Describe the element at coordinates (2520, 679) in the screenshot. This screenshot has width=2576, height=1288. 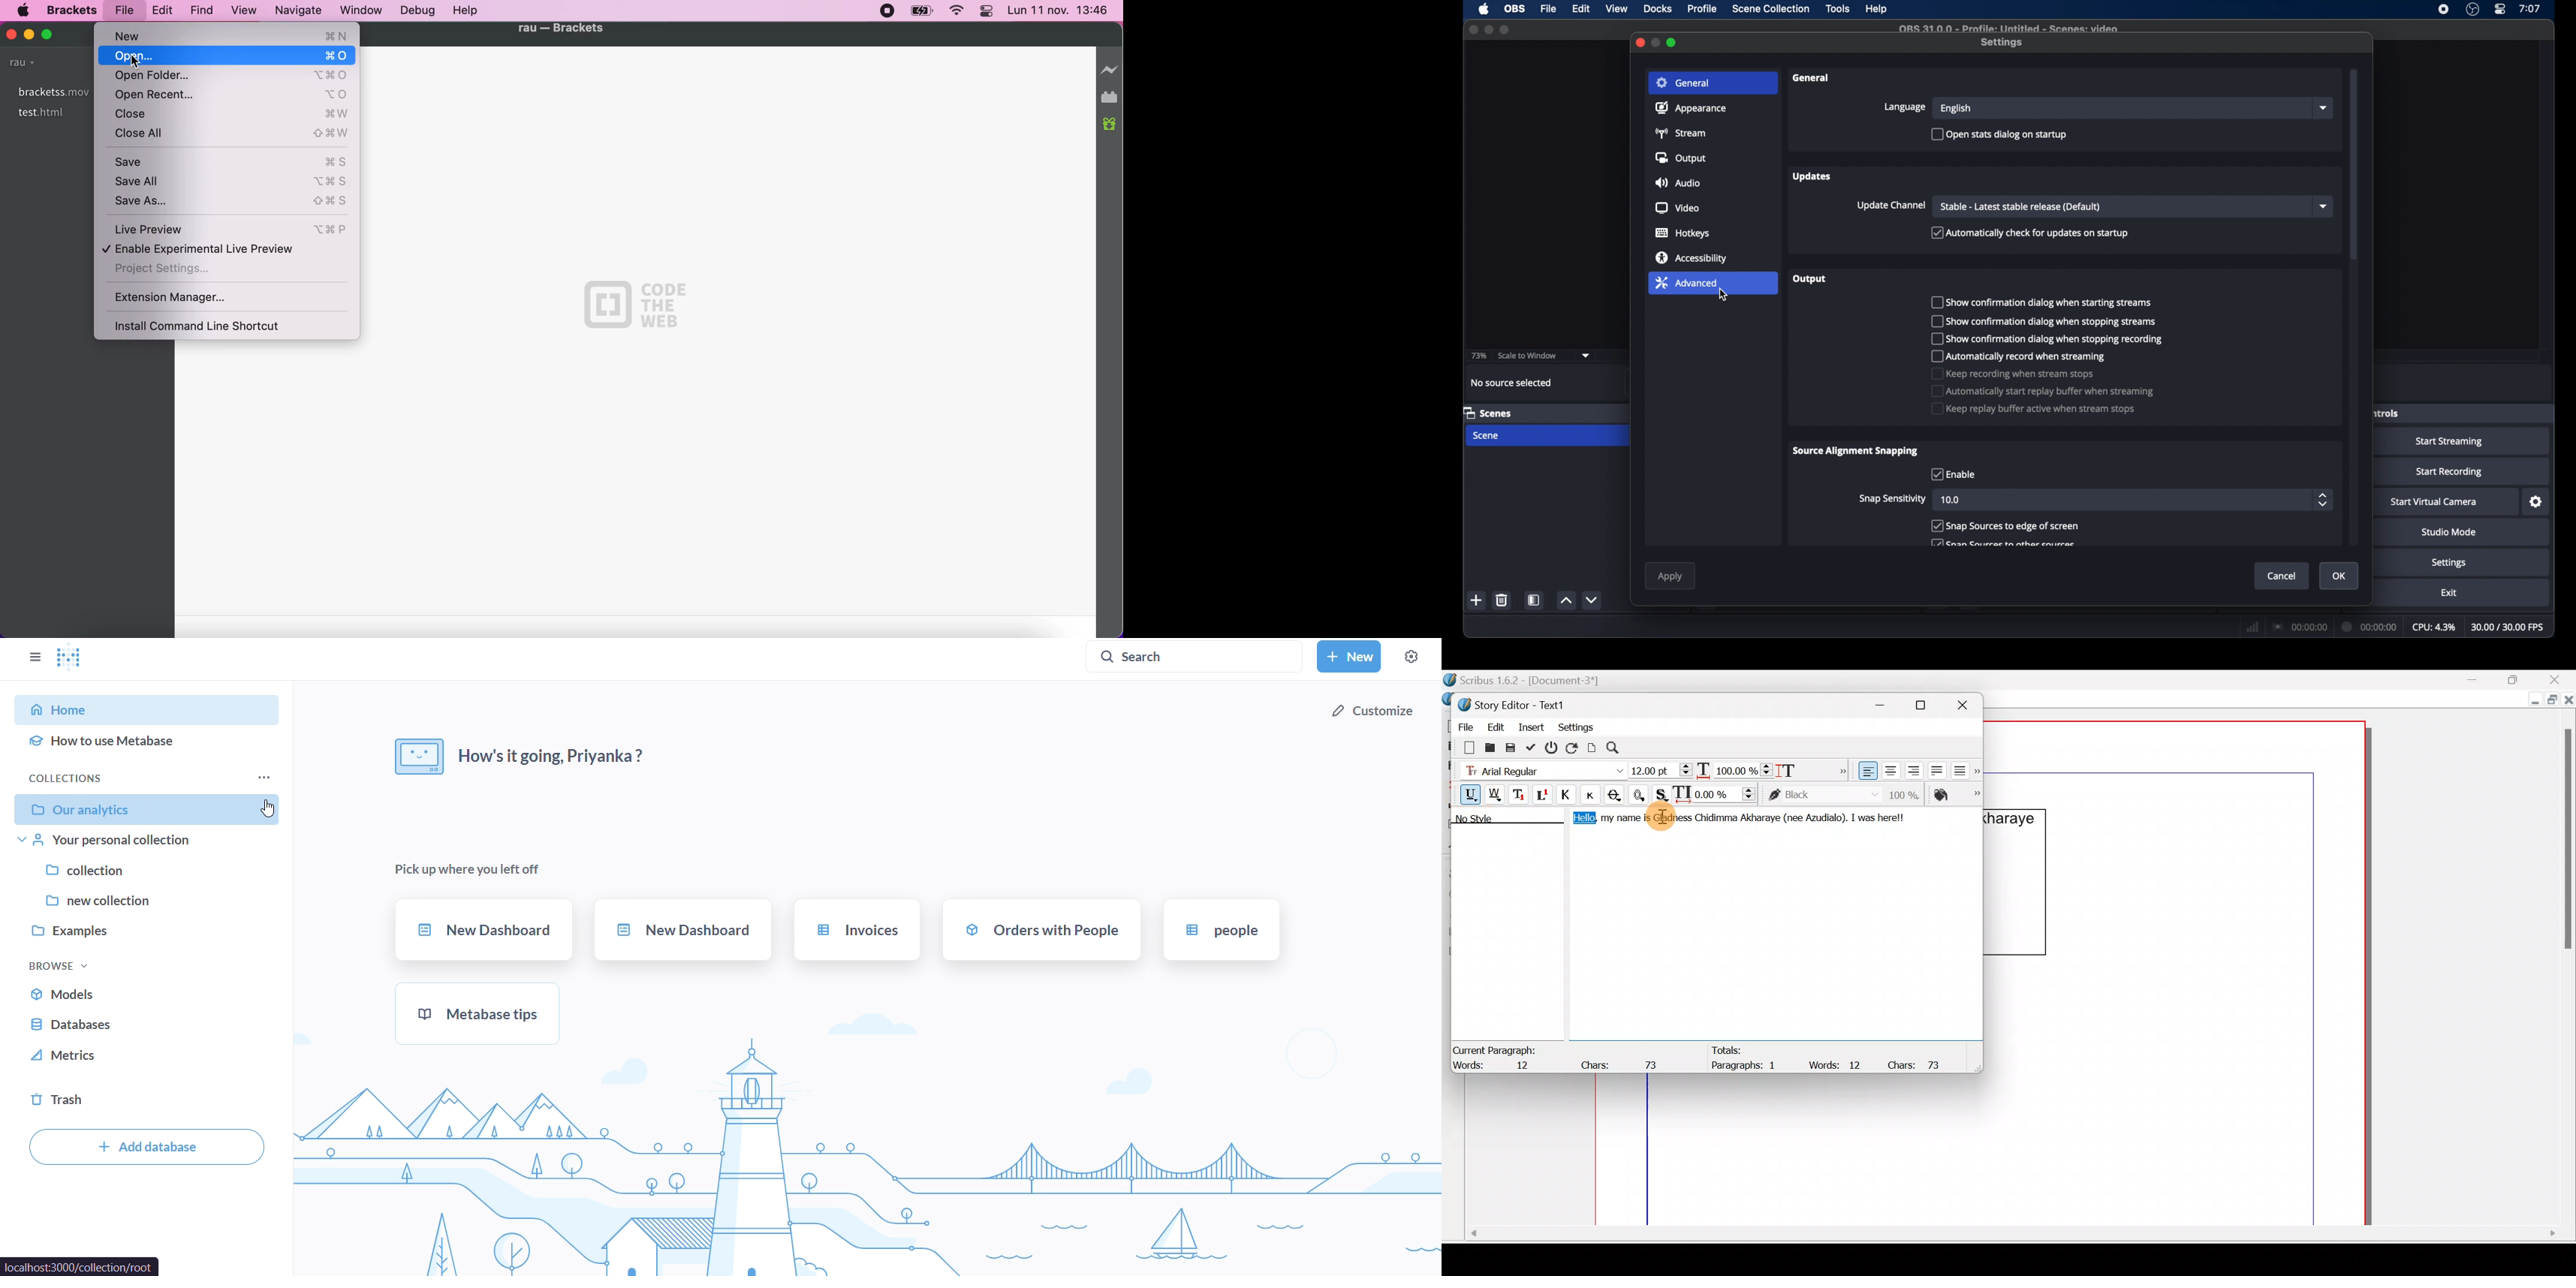
I see `Maximize` at that location.